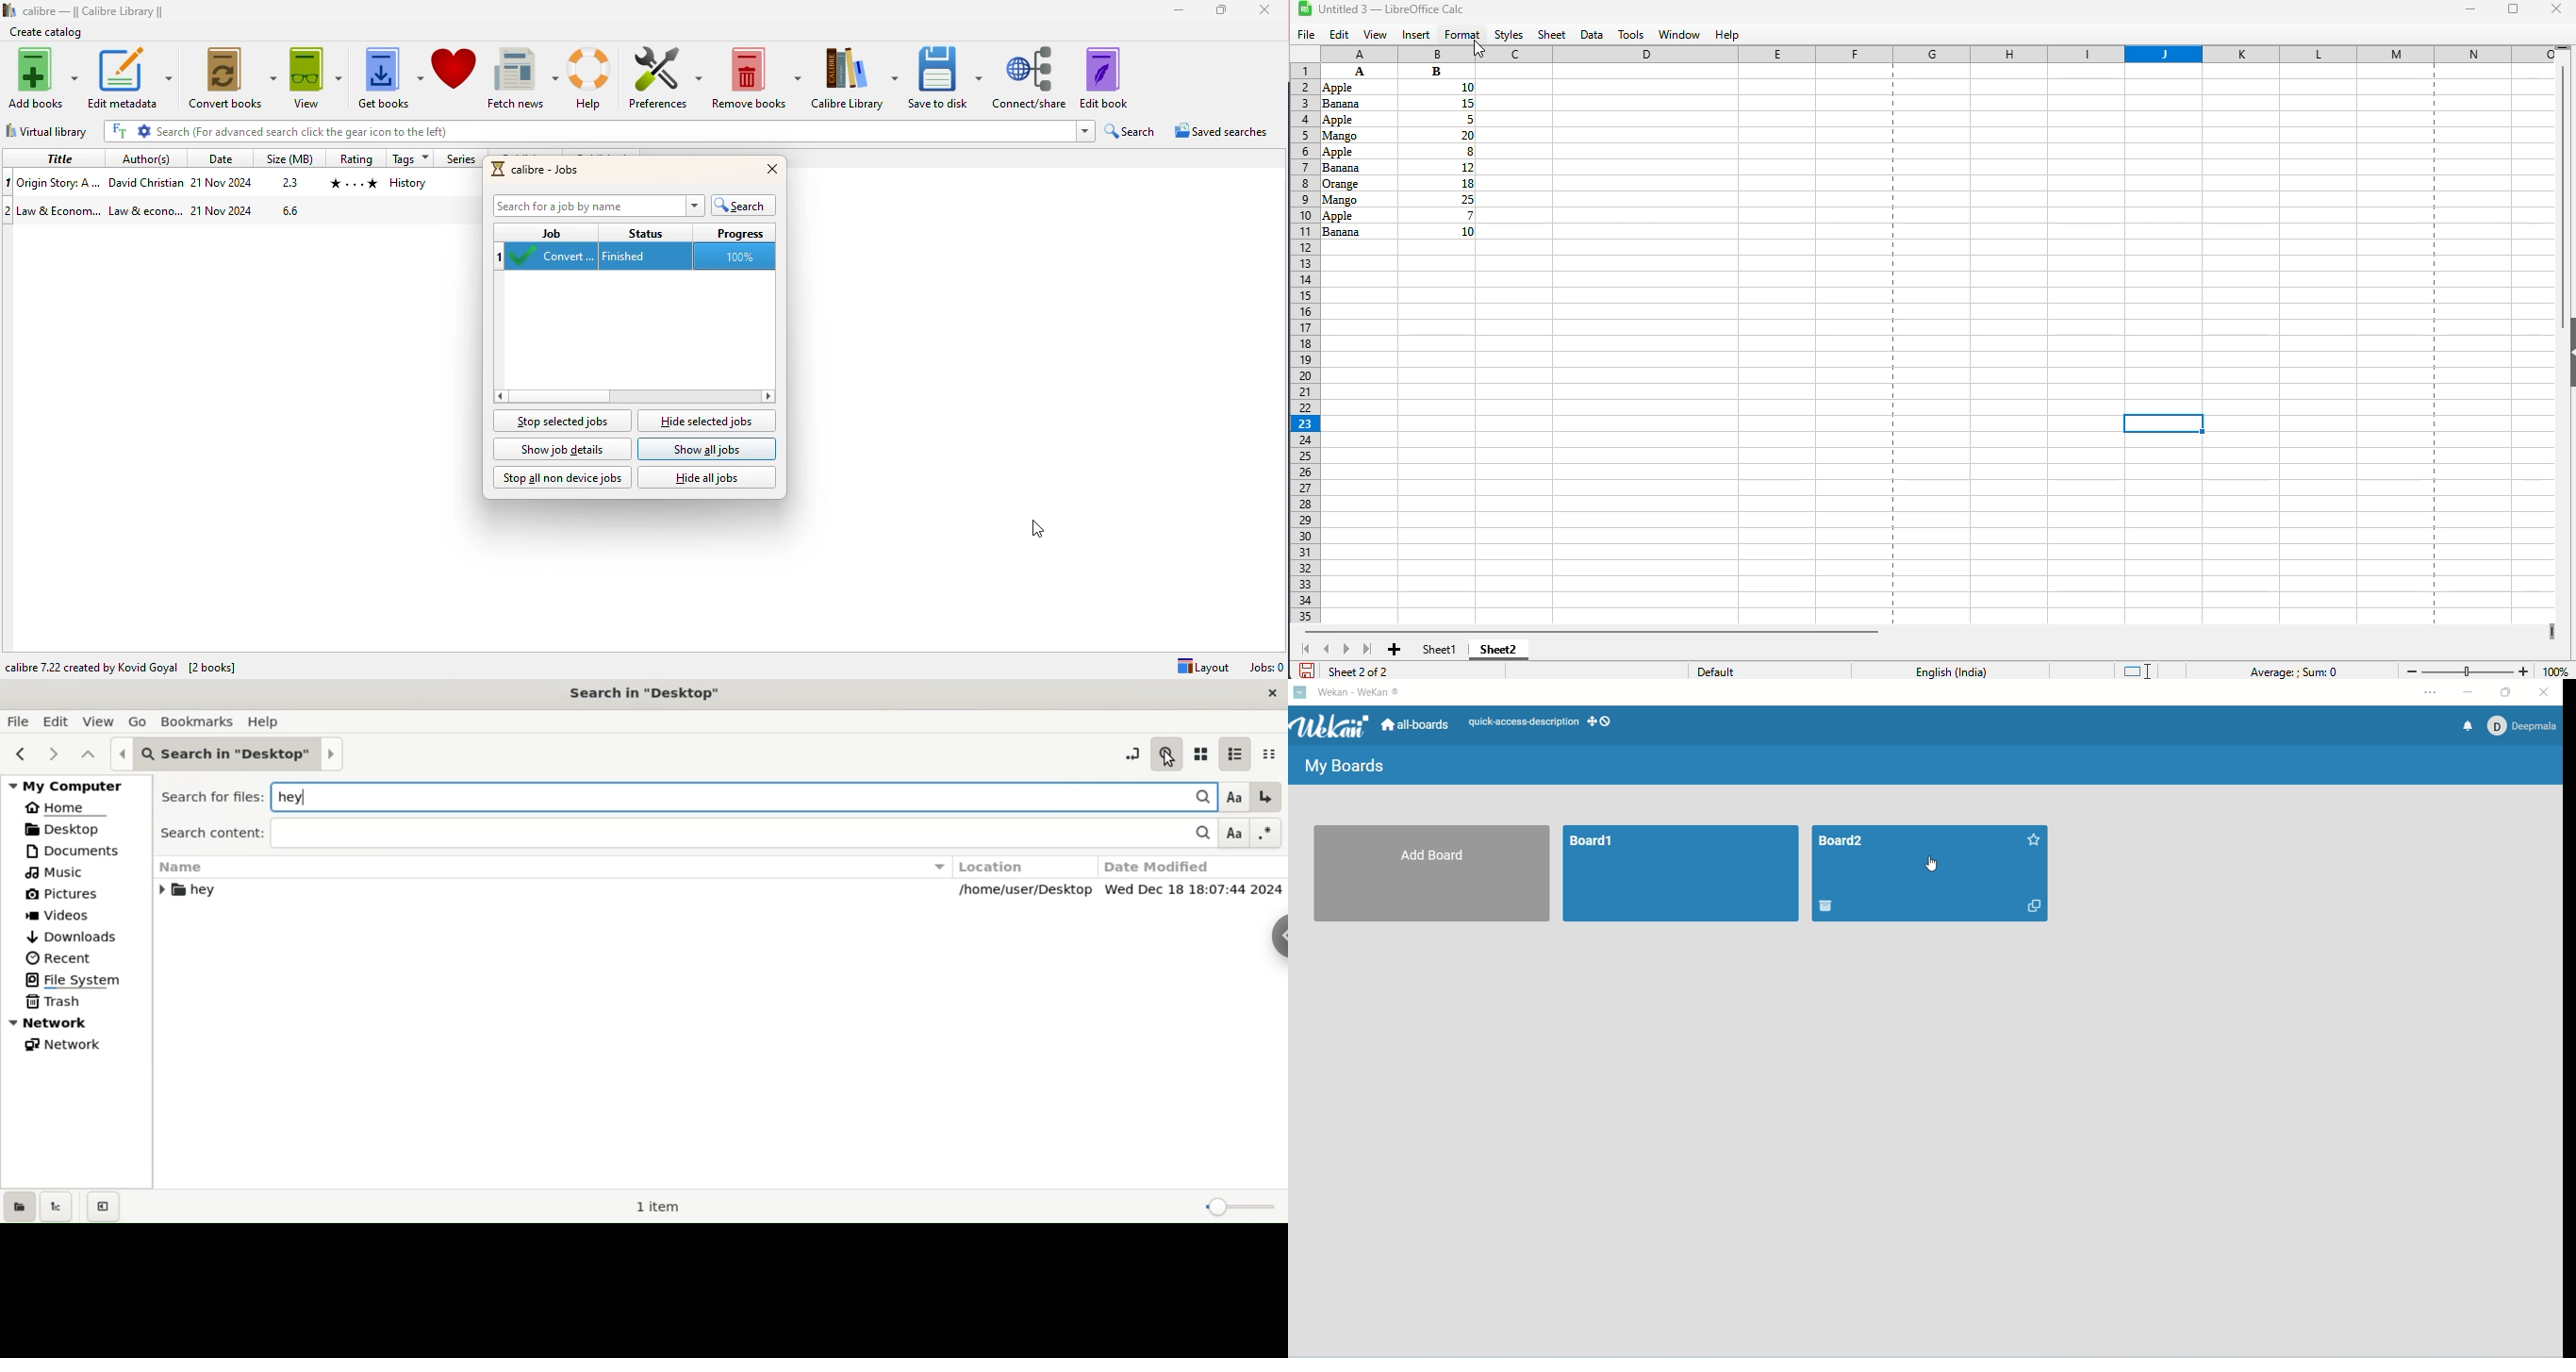 Image resolution: width=2576 pixels, height=1372 pixels. I want to click on calibre - jobs, so click(546, 170).